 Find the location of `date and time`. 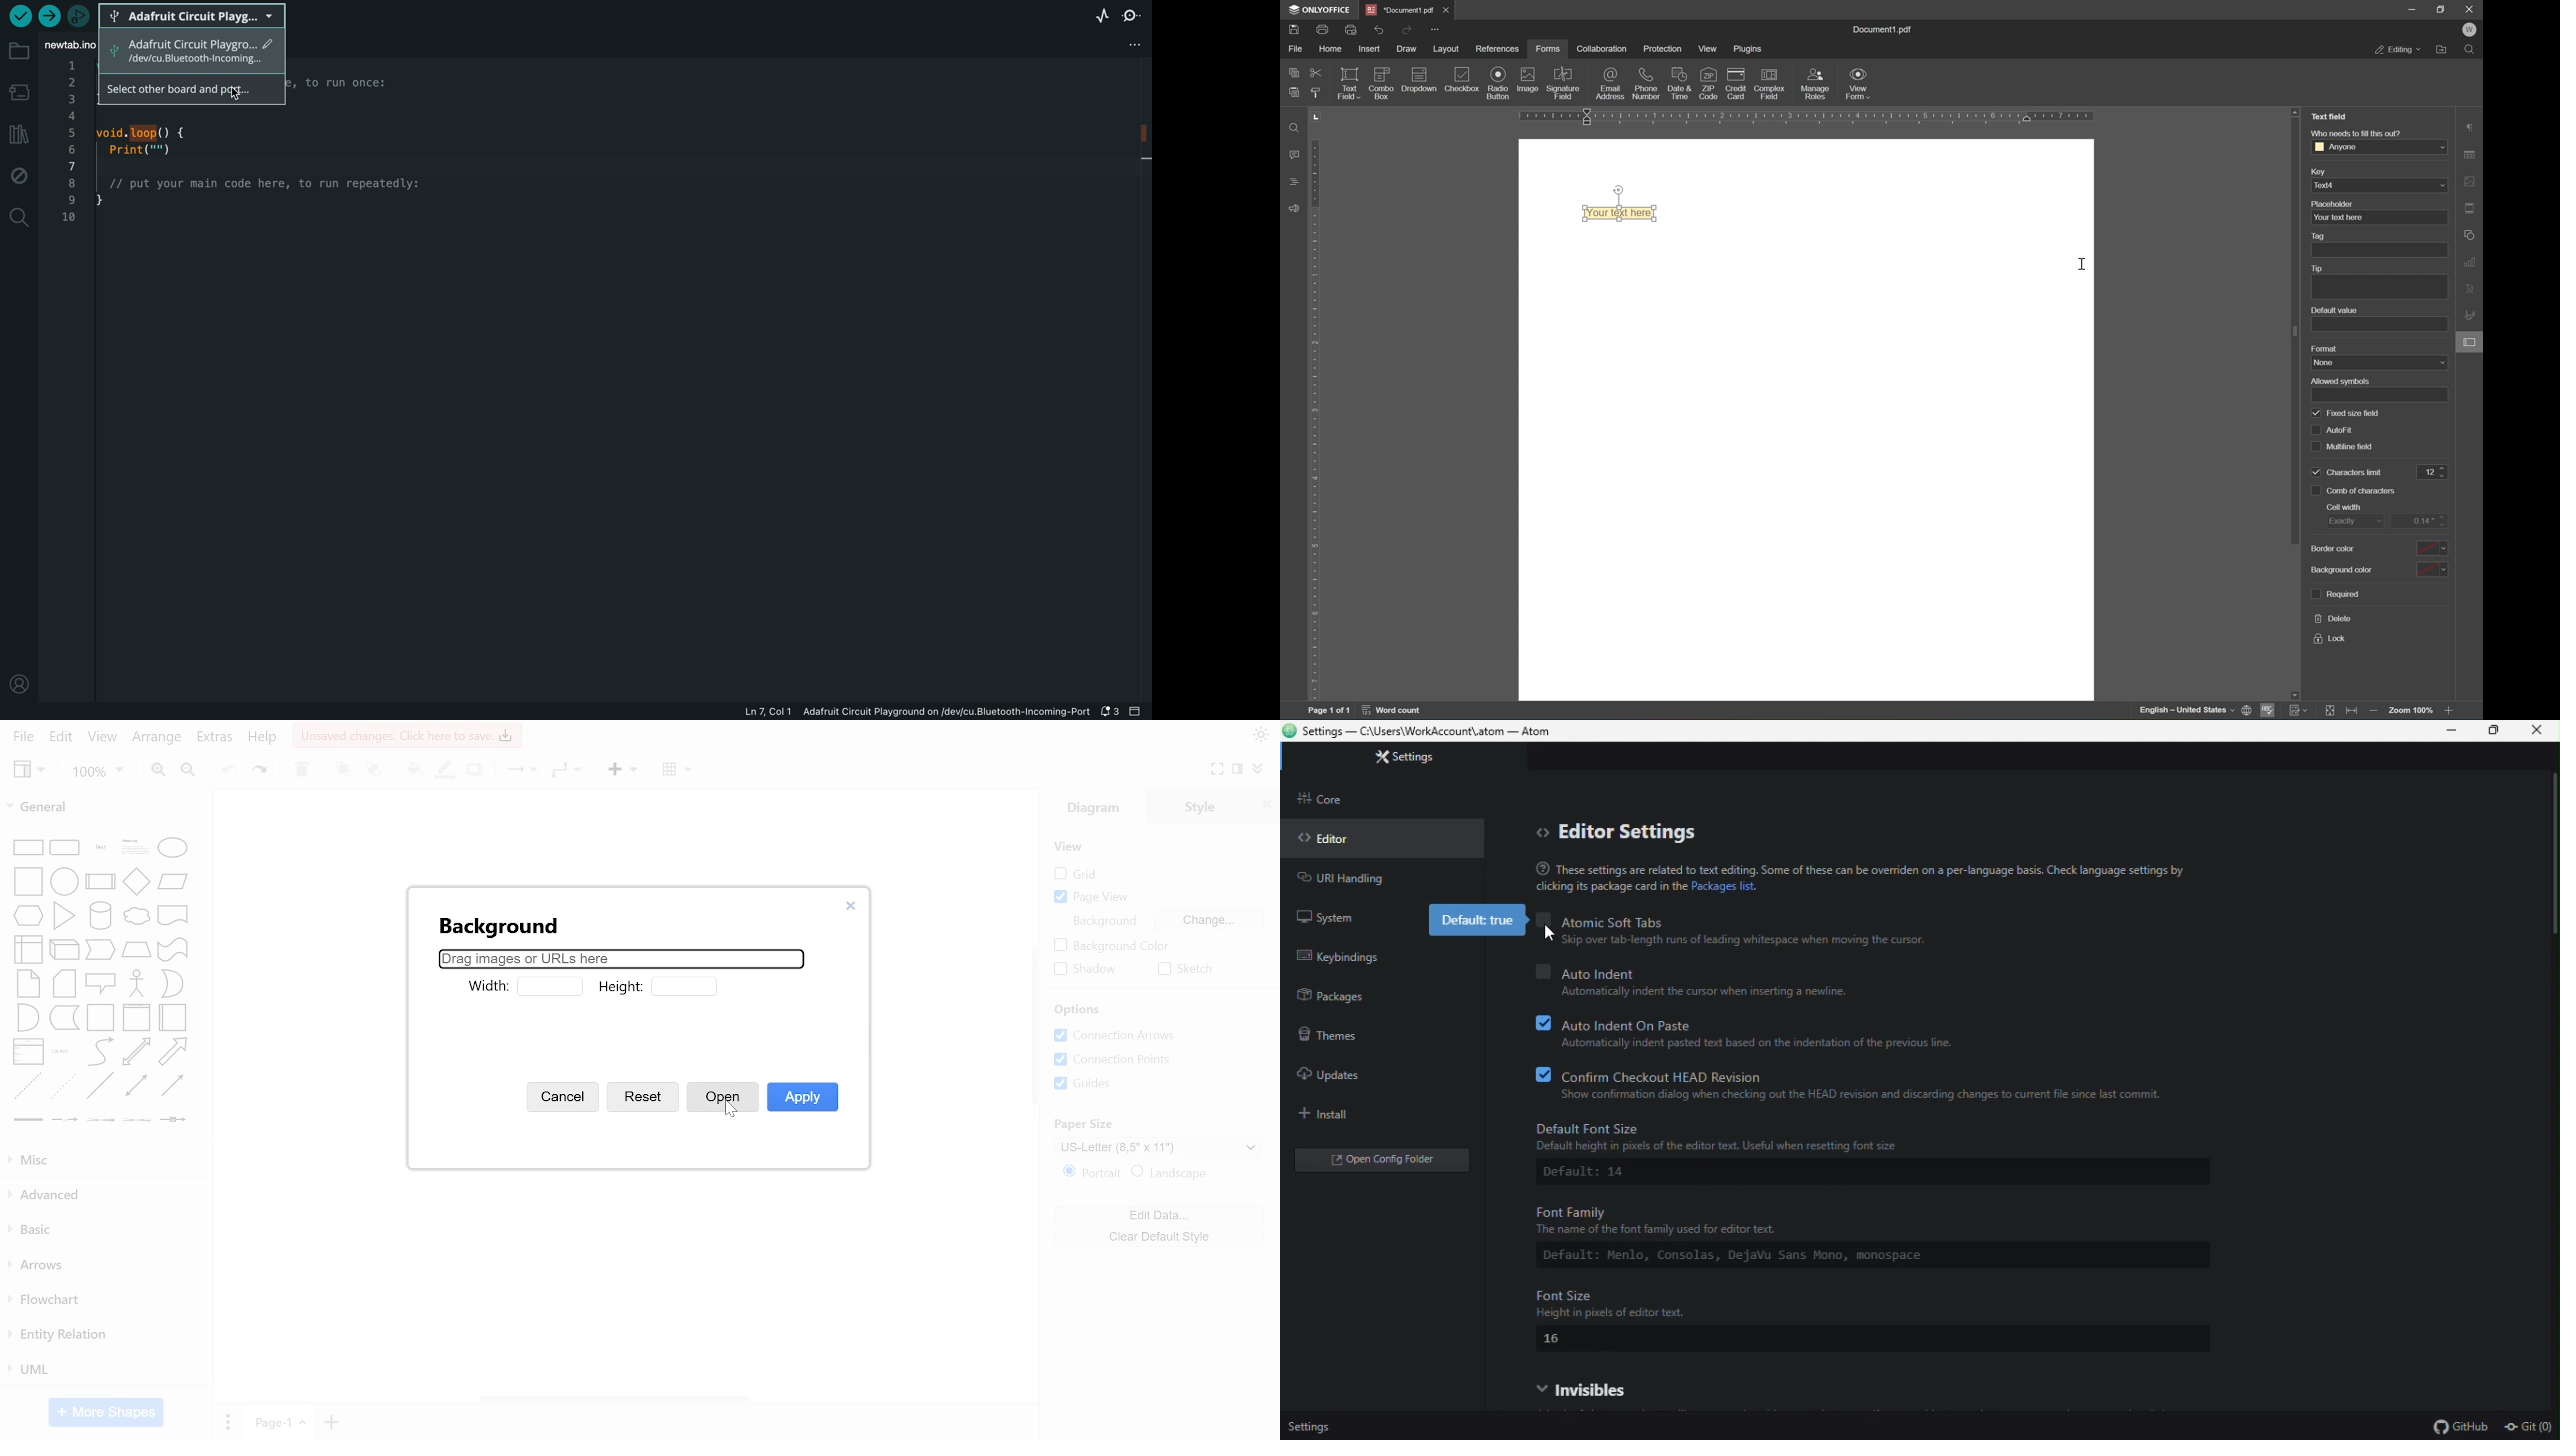

date and time is located at coordinates (1678, 83).